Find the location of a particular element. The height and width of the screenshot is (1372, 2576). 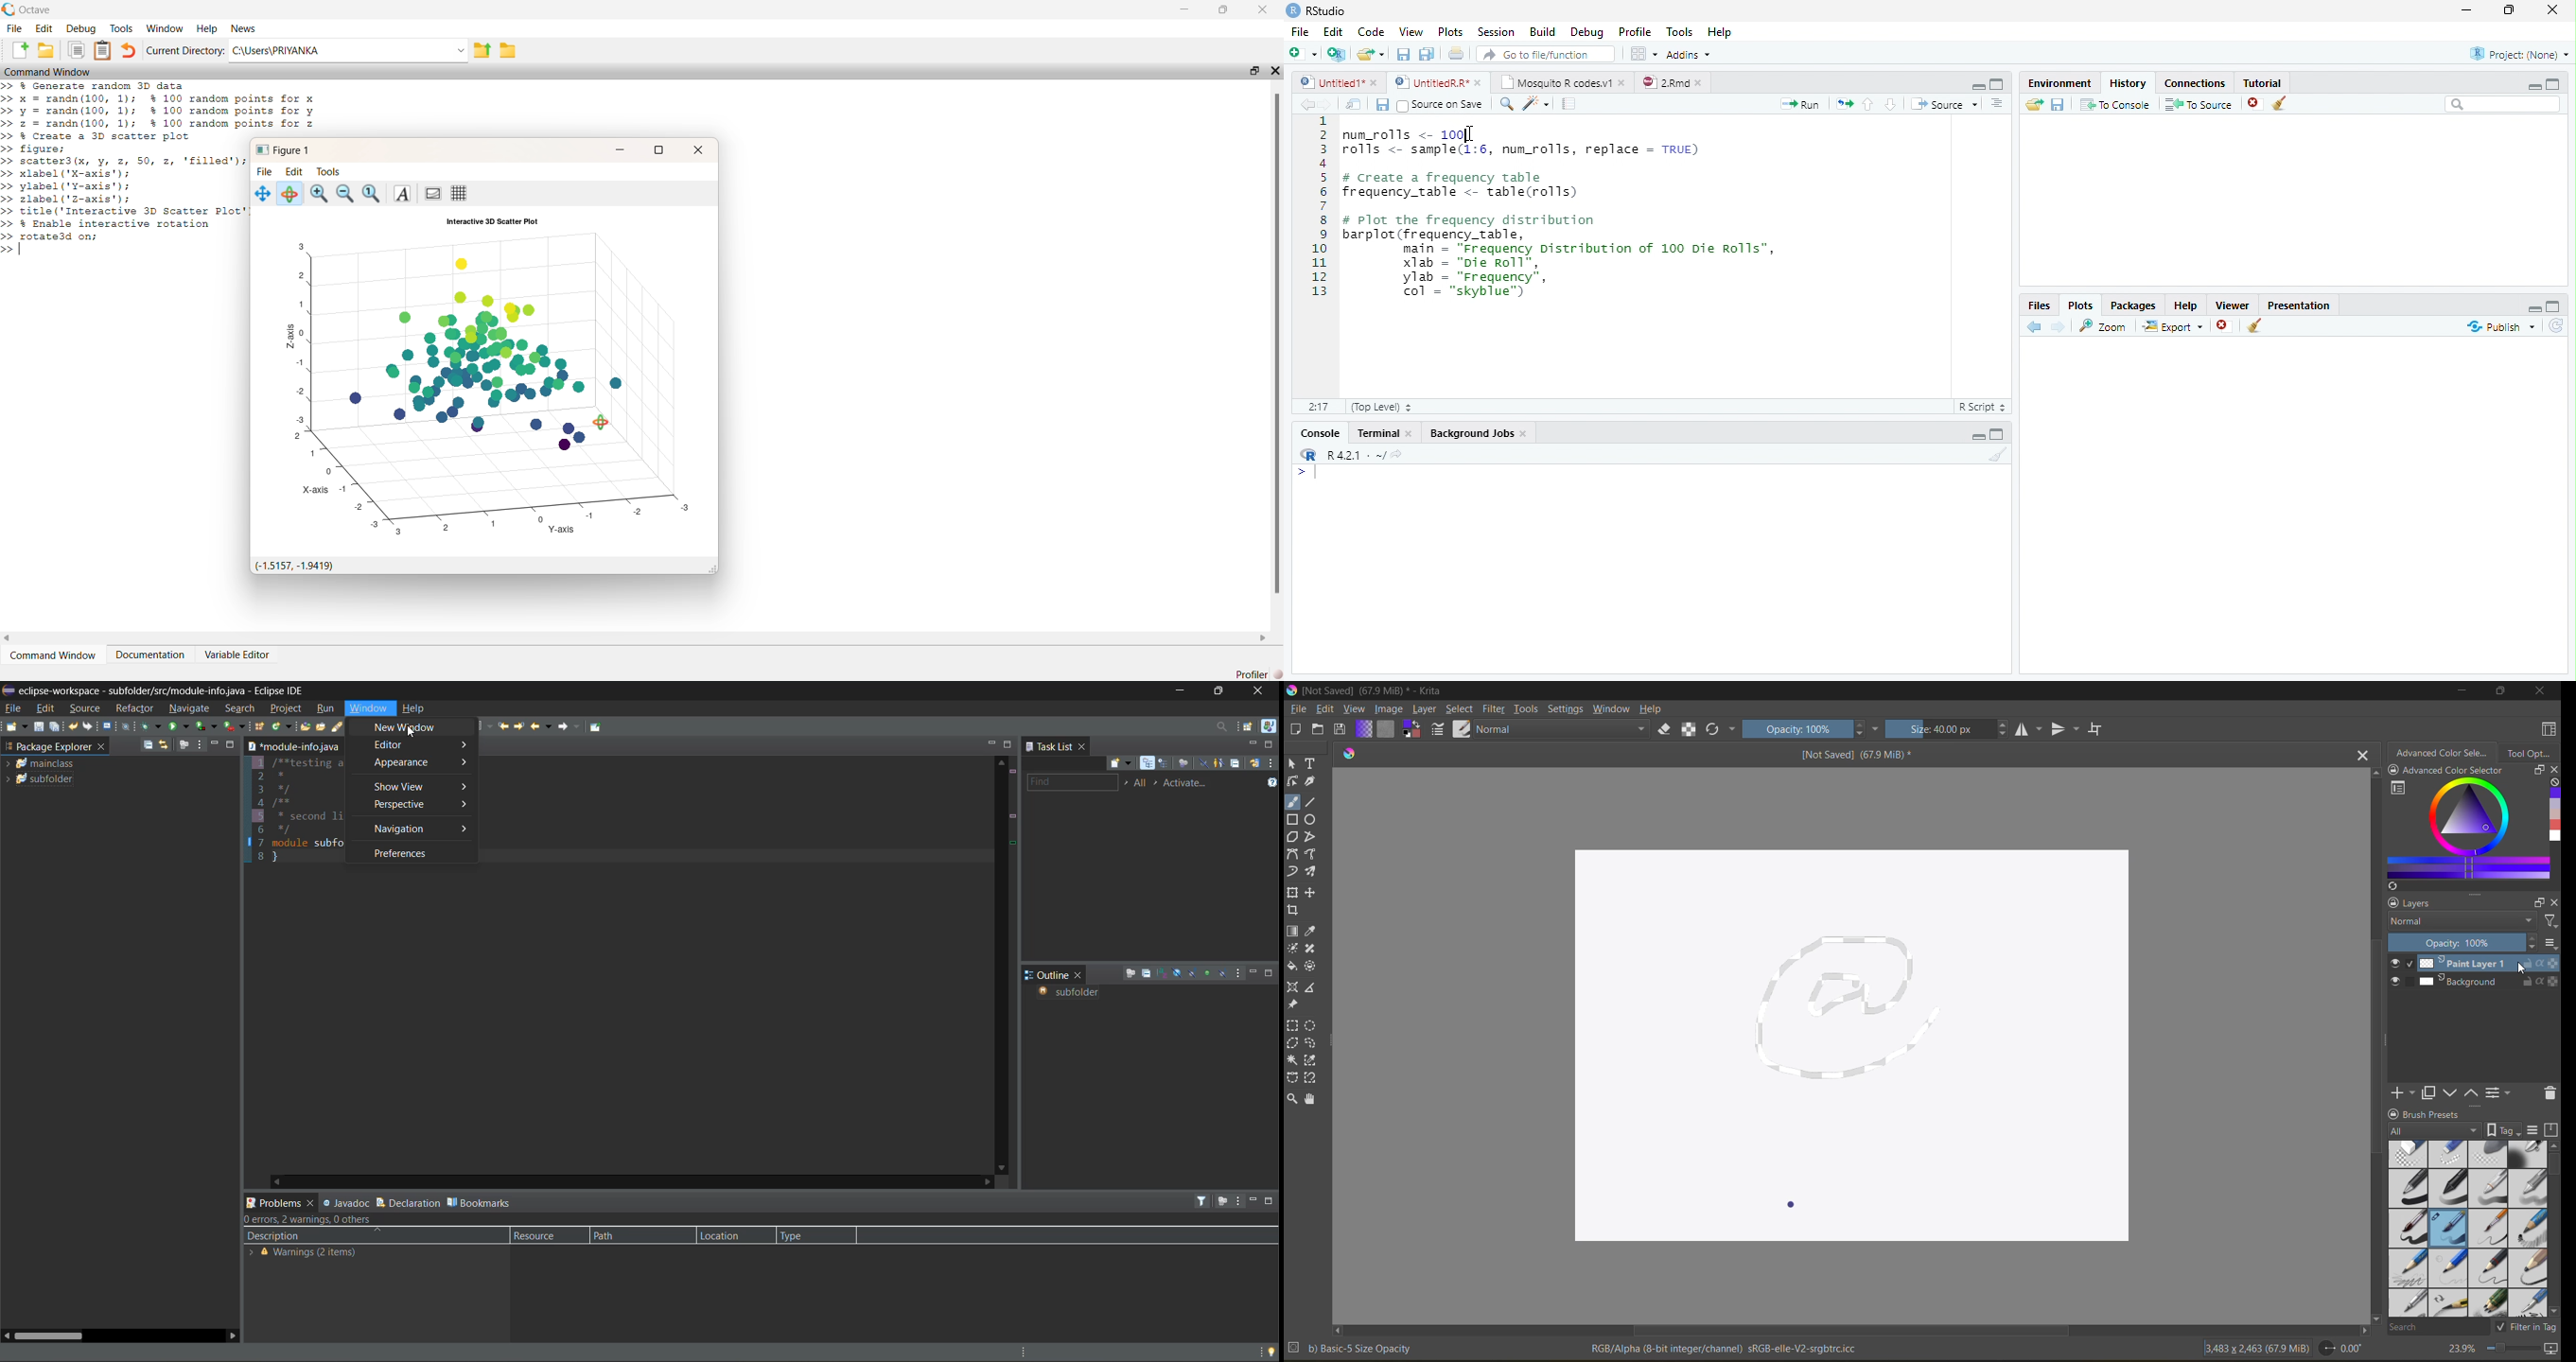

parent directory is located at coordinates (483, 51).